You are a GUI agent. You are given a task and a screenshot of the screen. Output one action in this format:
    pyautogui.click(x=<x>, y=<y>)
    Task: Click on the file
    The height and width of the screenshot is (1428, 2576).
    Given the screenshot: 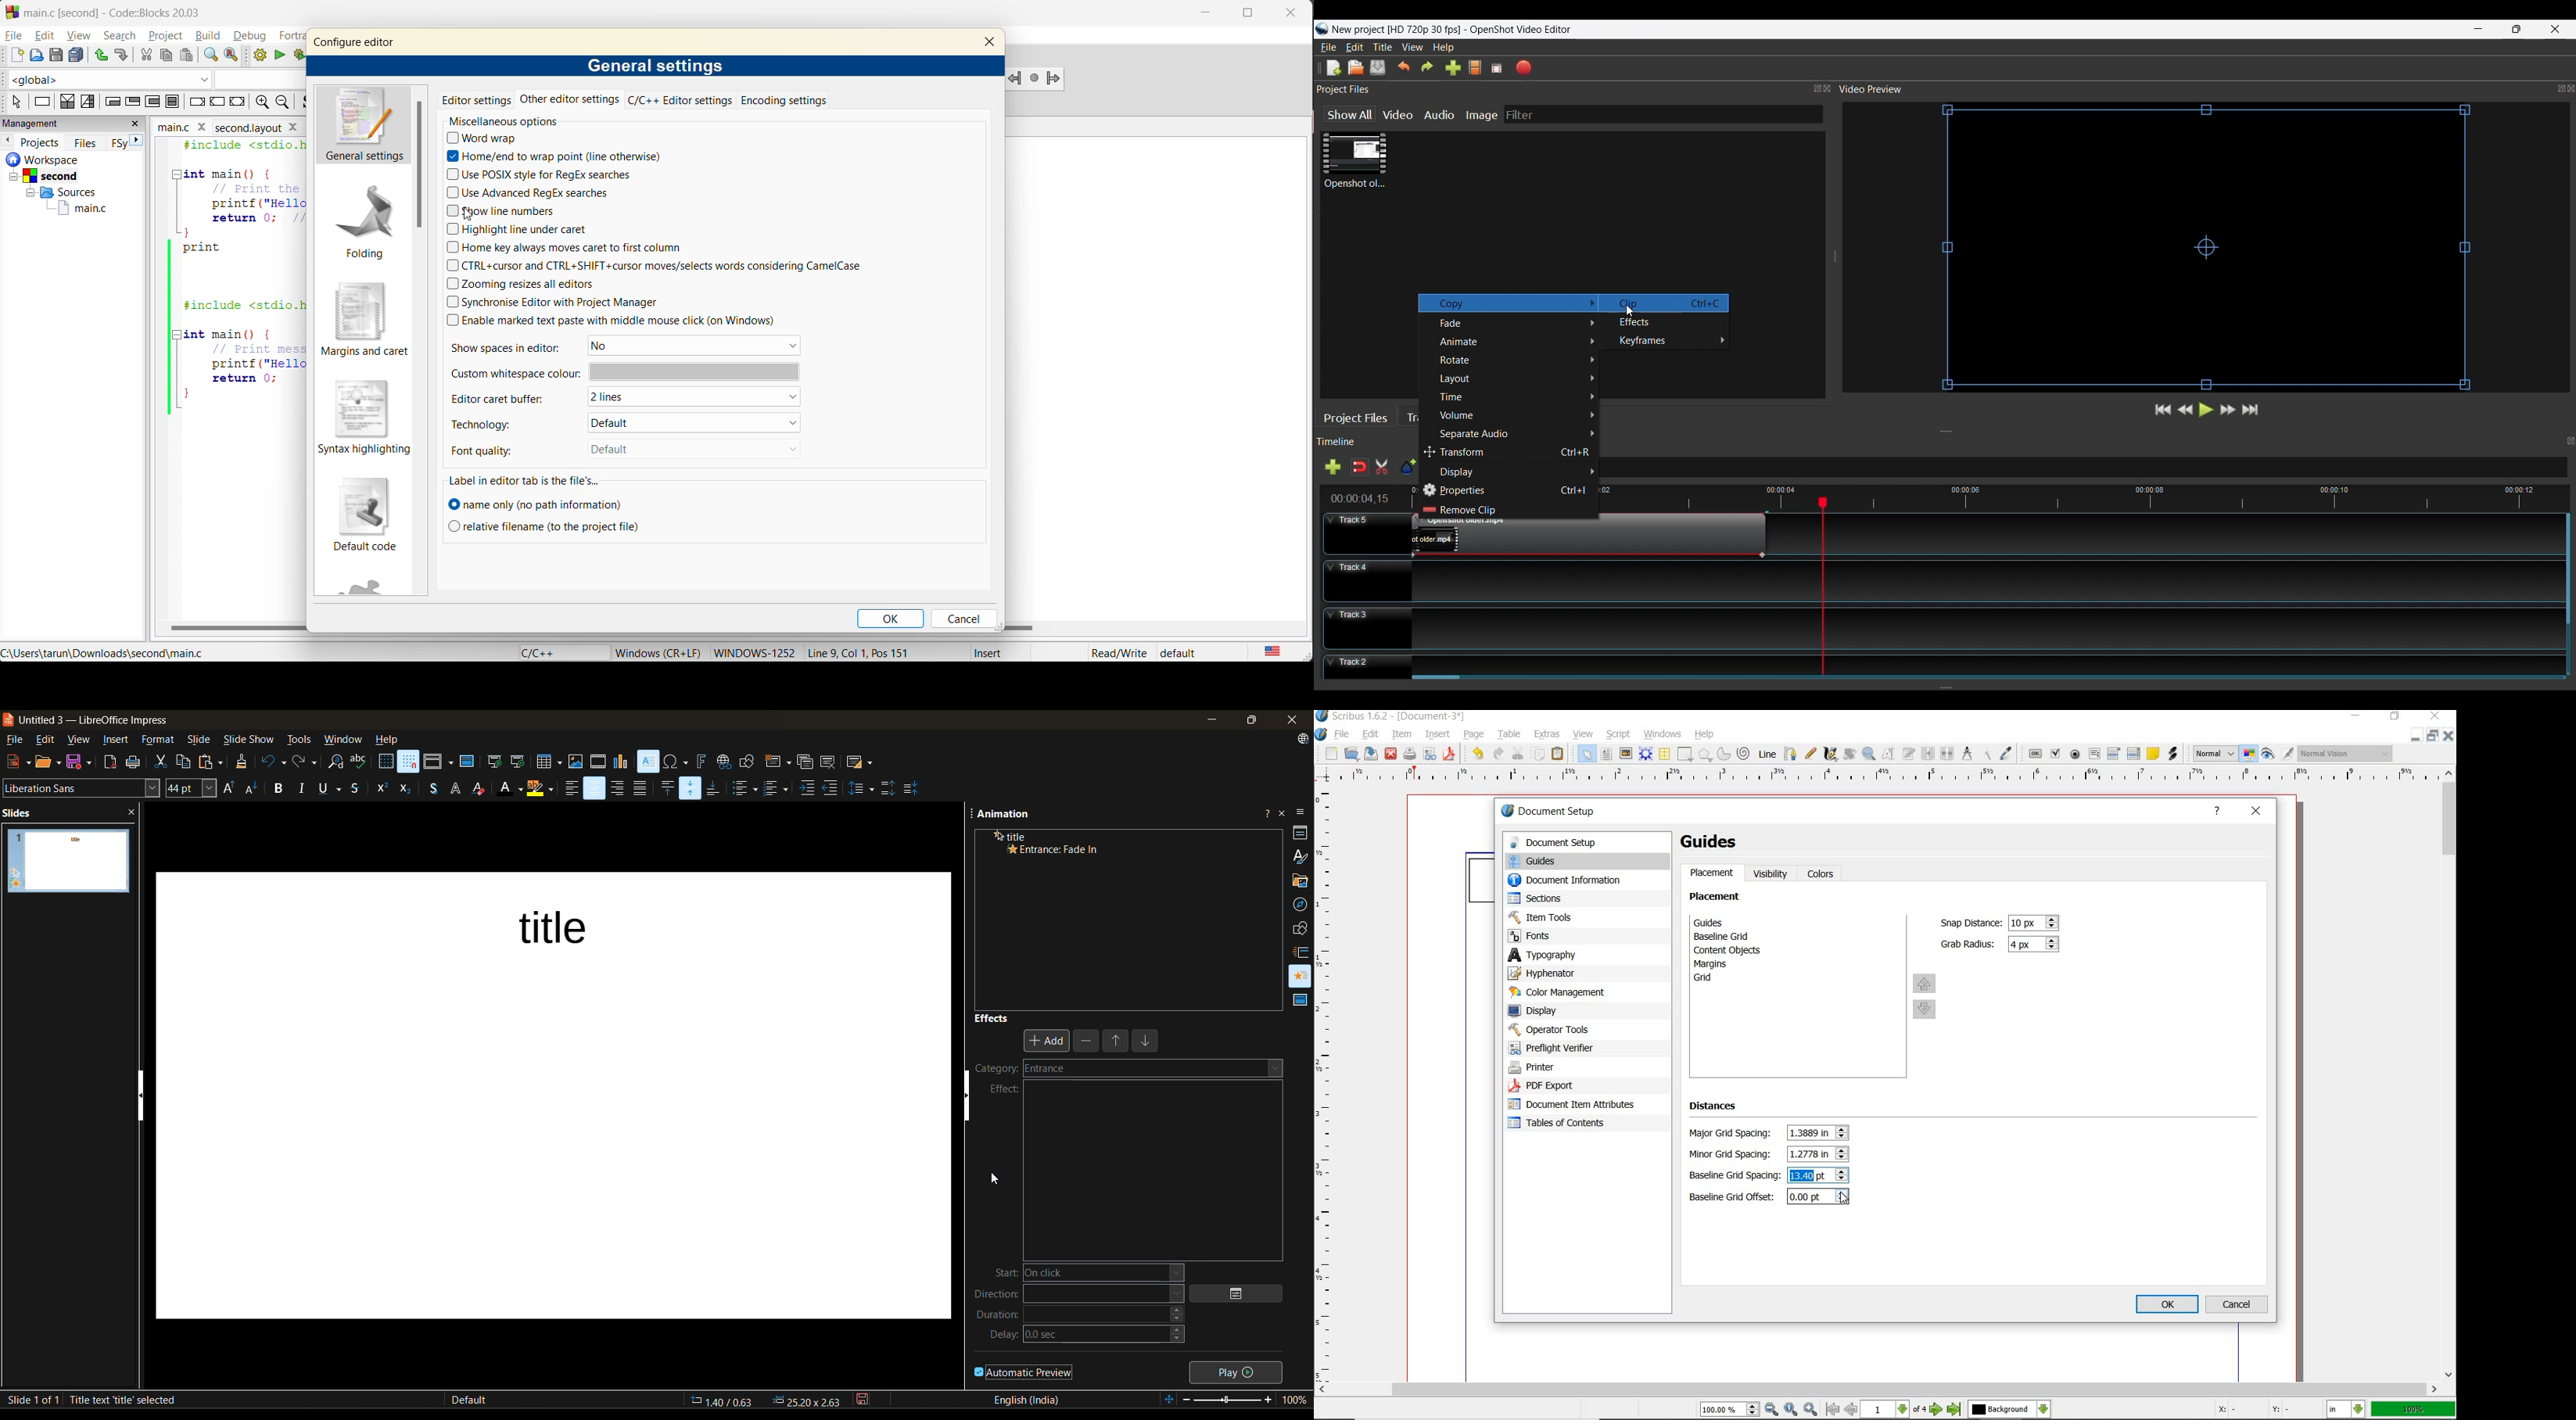 What is the action you would take?
    pyautogui.click(x=1344, y=734)
    